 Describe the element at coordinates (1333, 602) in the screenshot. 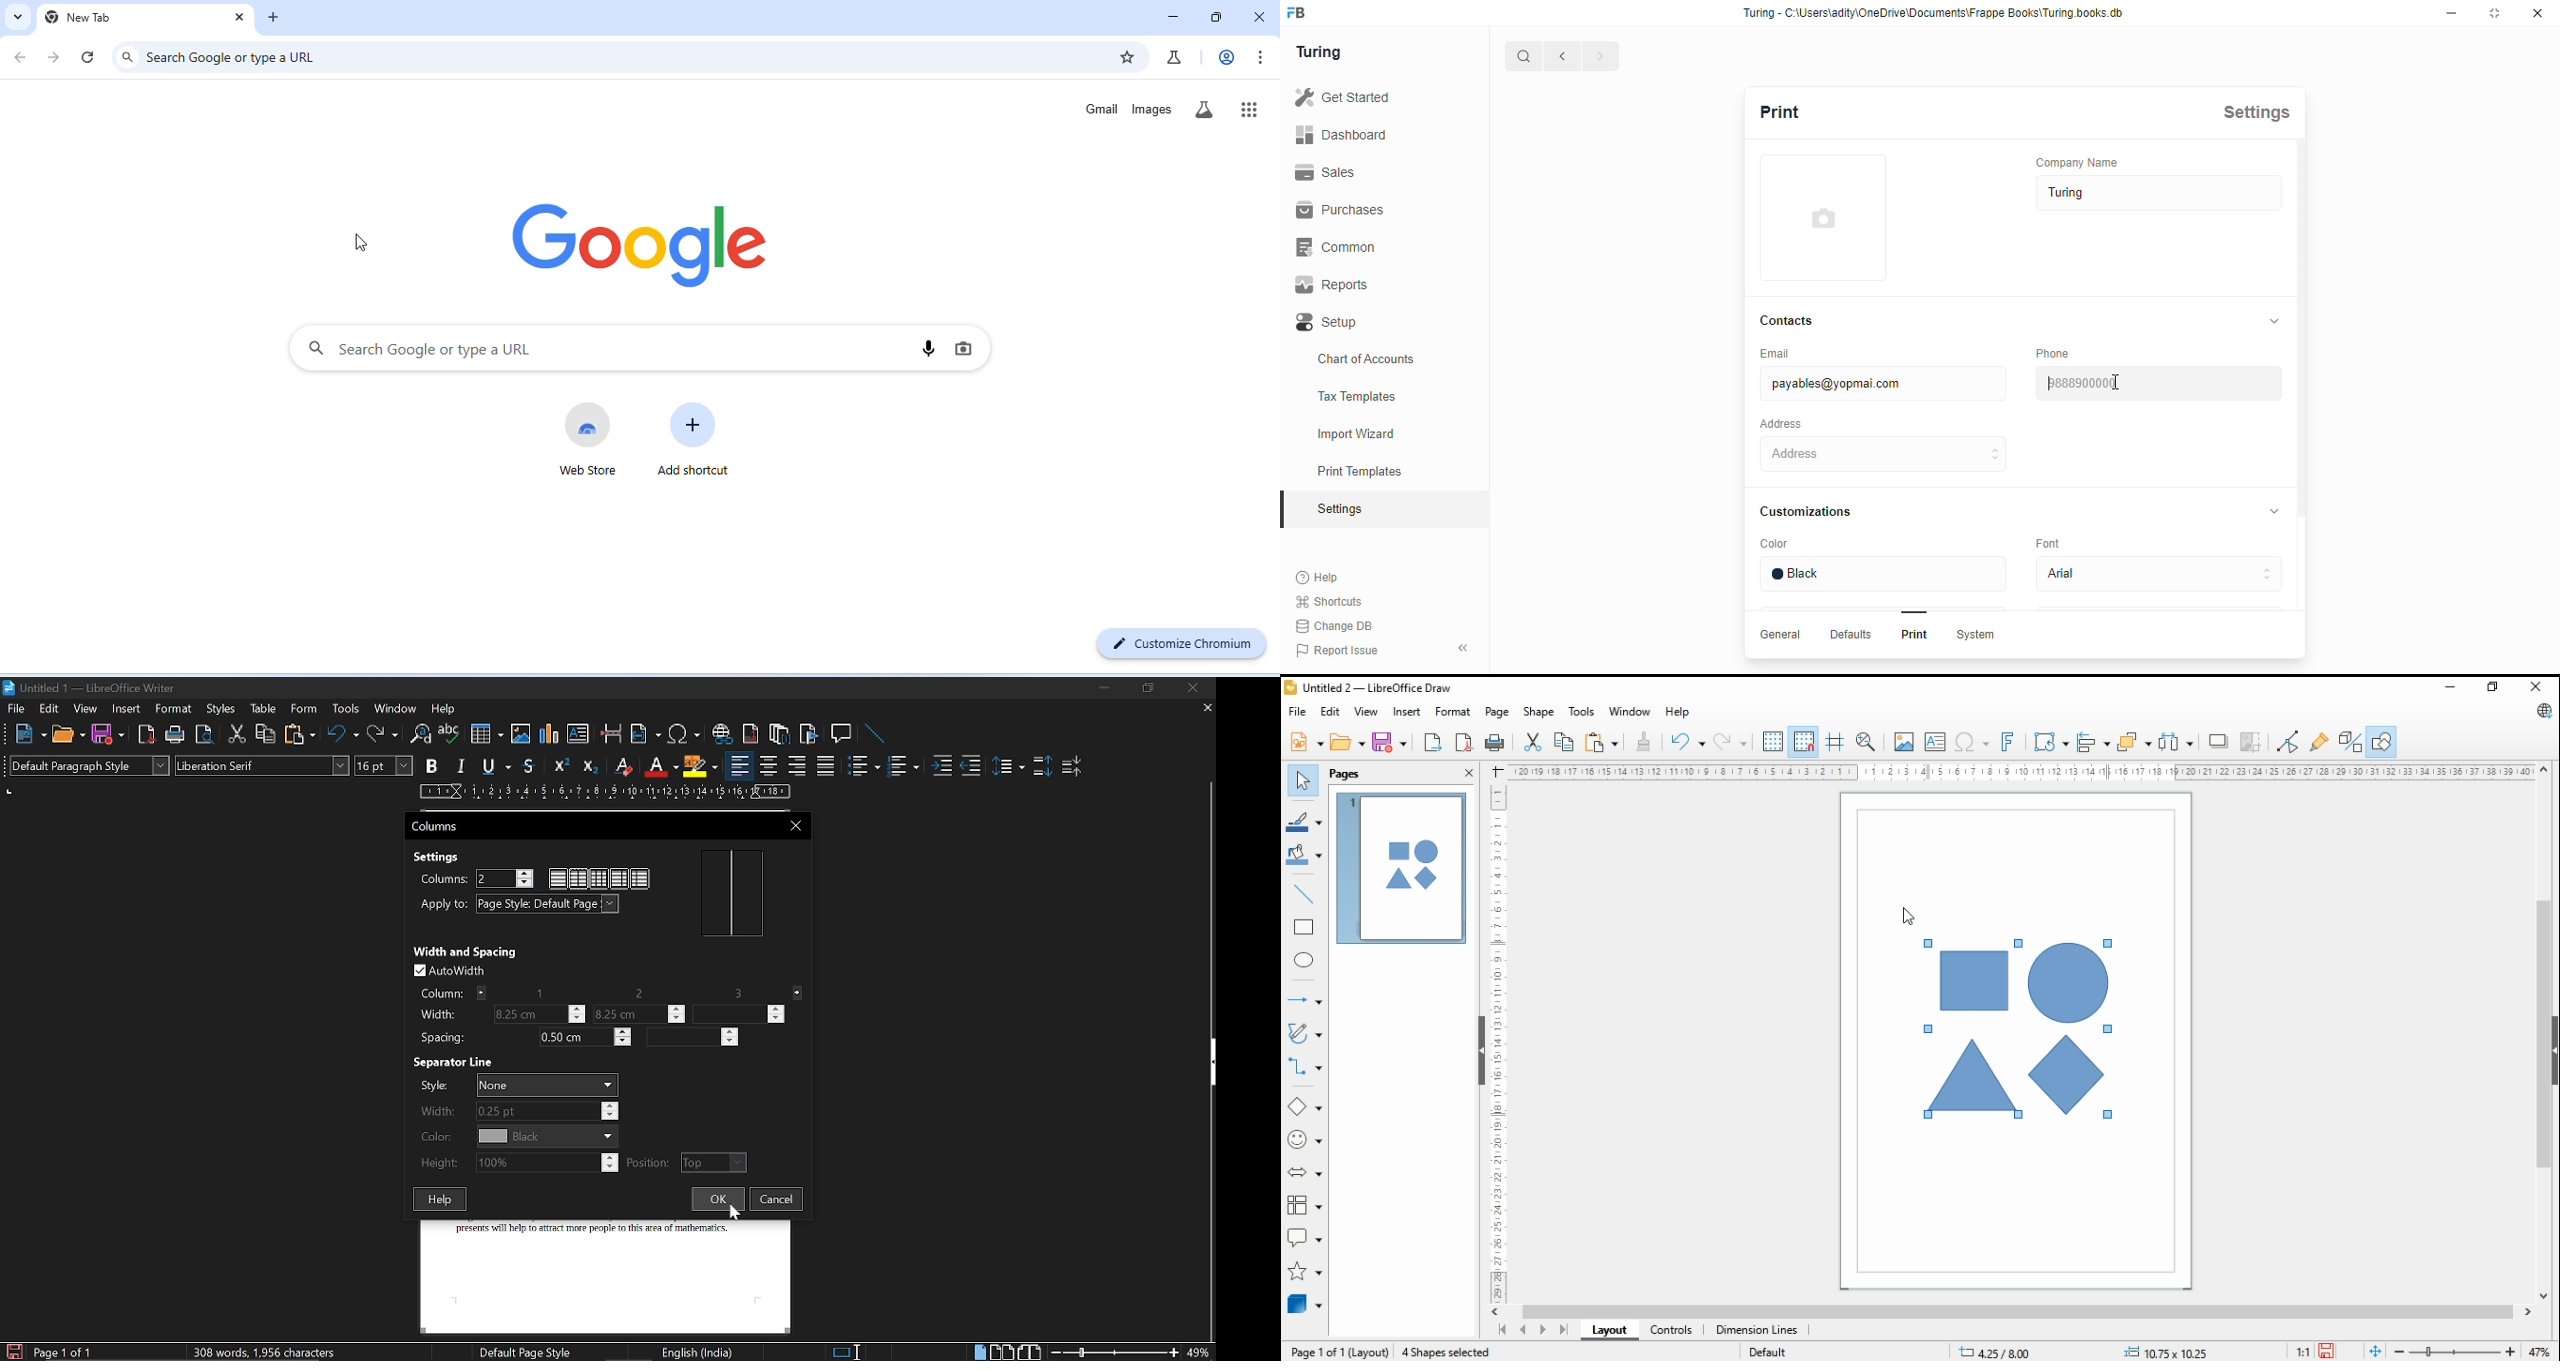

I see `Shortcuts` at that location.